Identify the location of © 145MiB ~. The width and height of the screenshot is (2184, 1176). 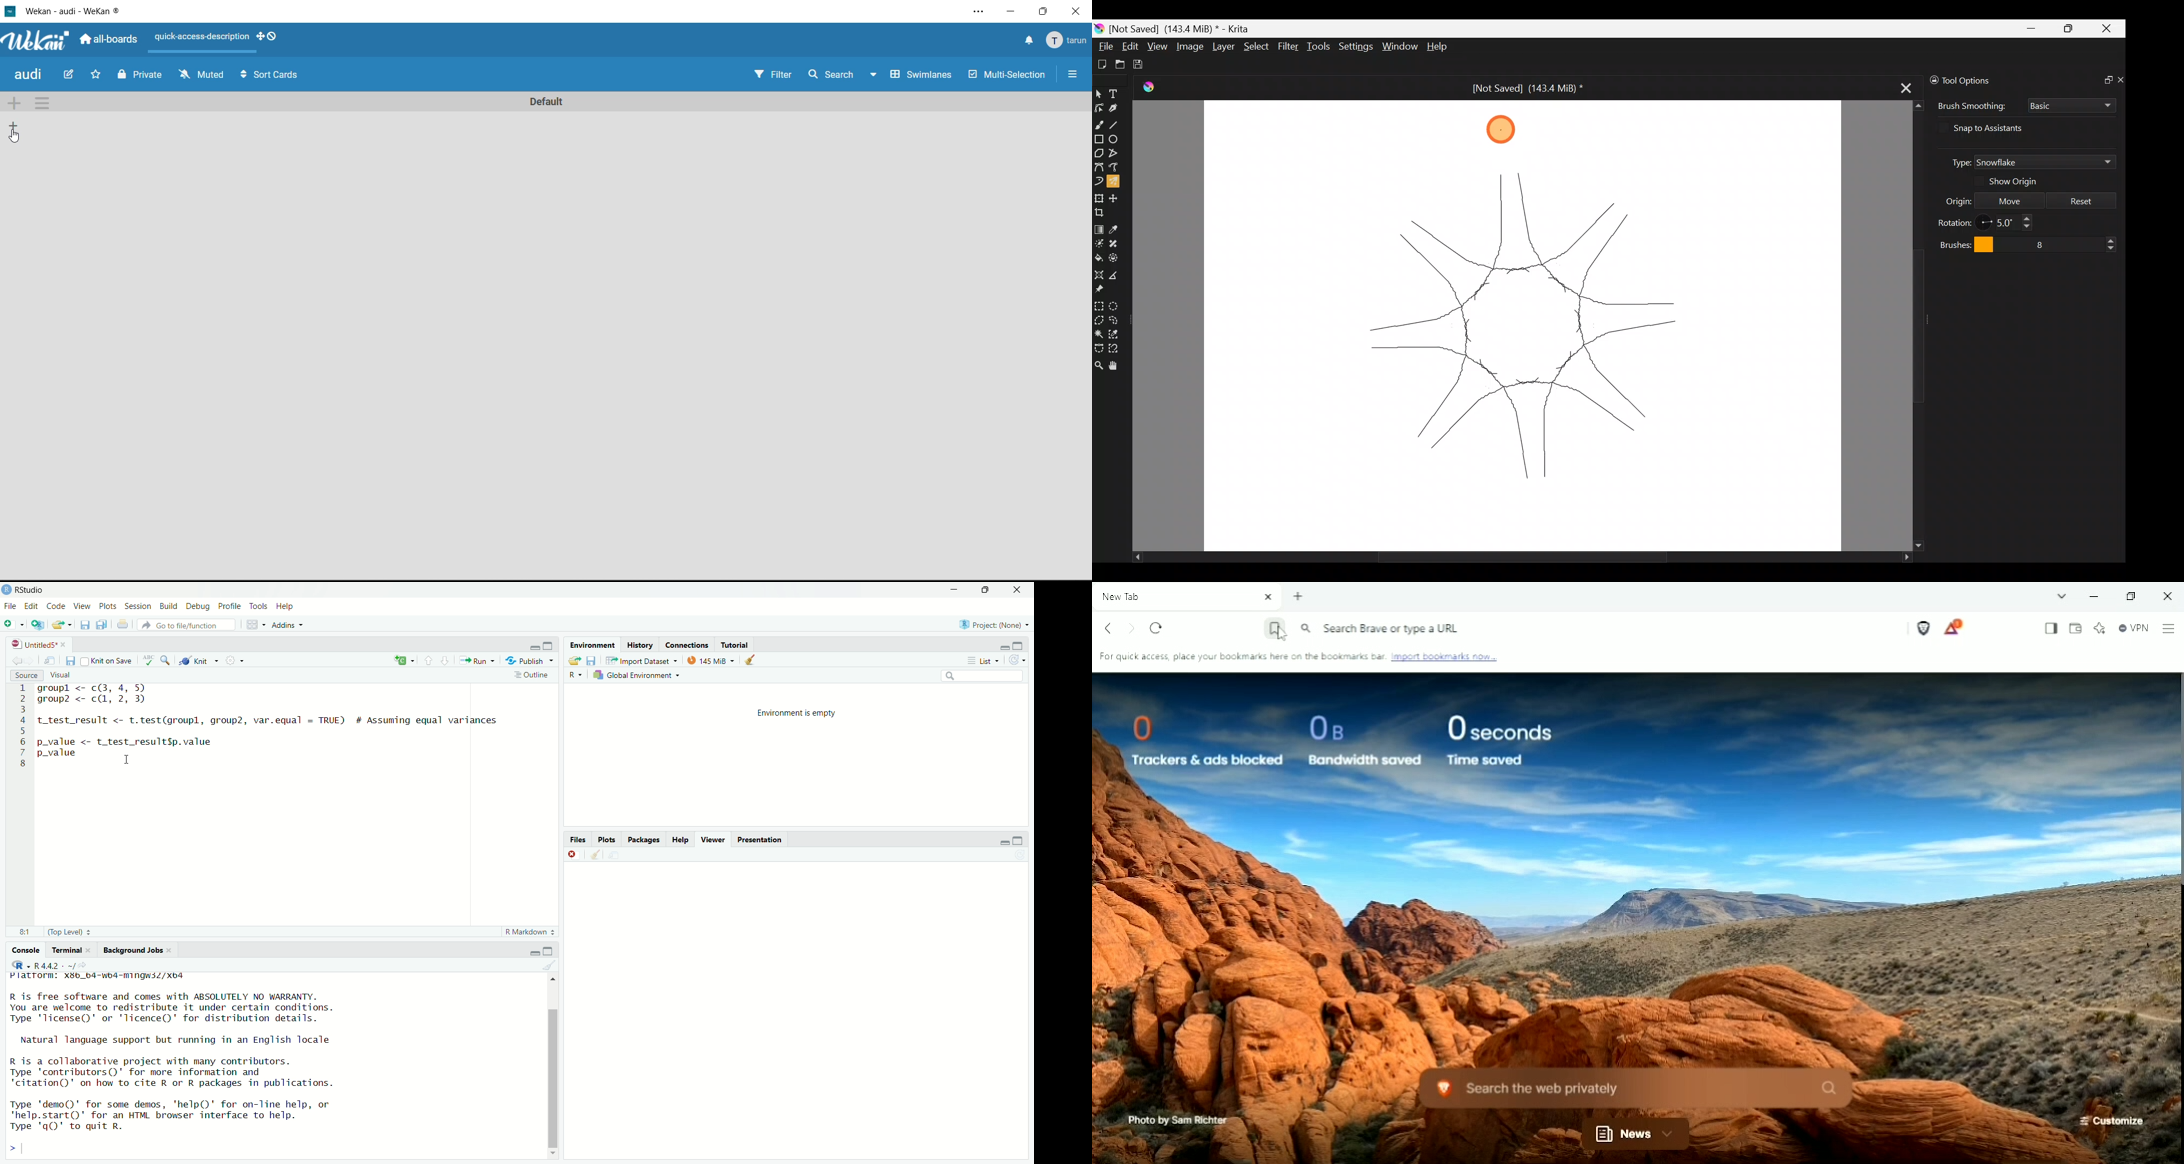
(710, 660).